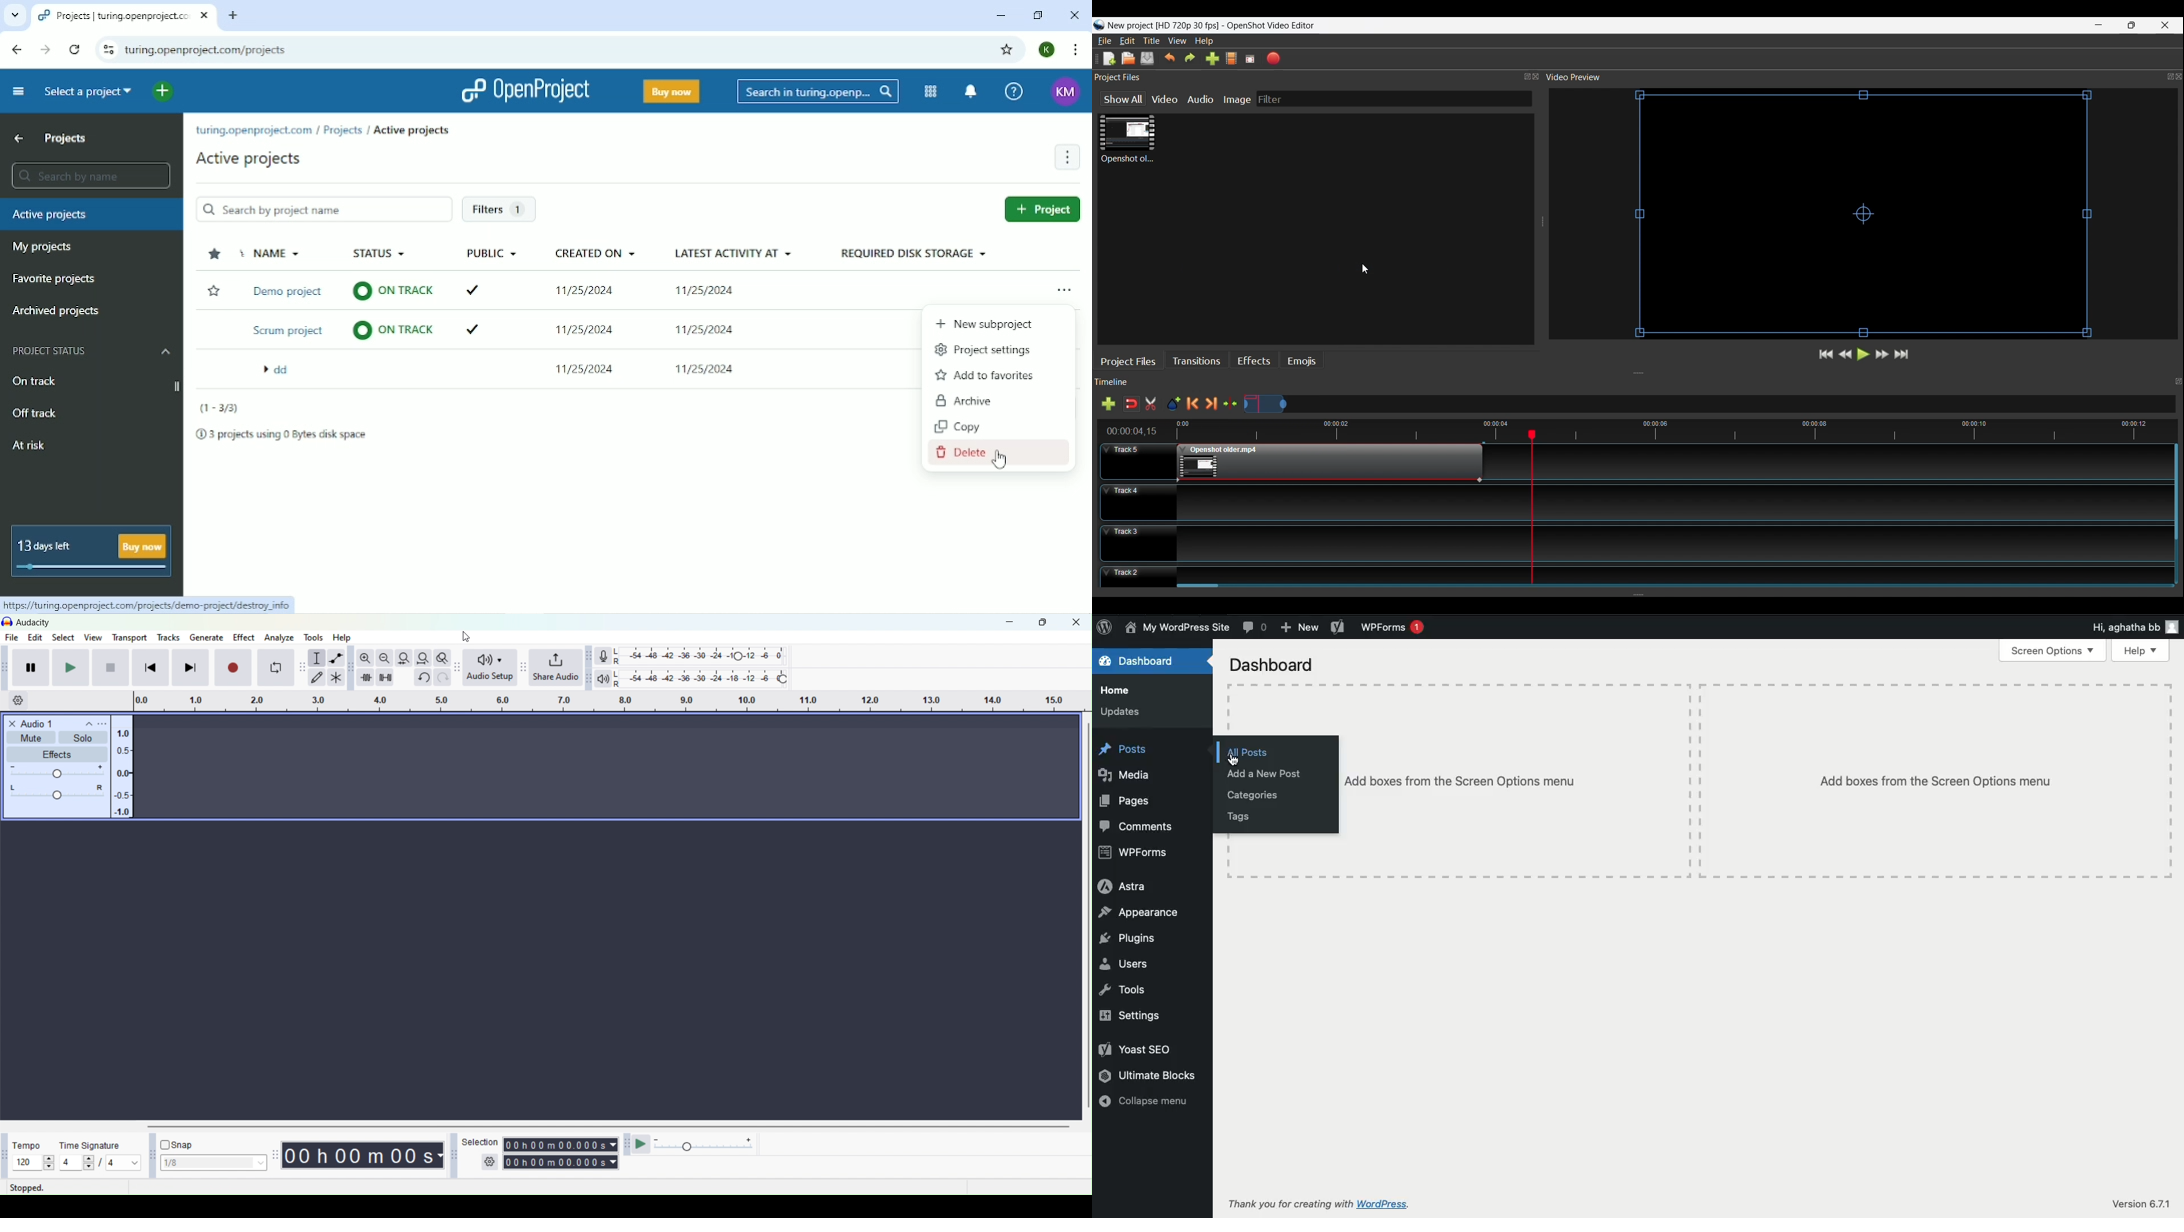  Describe the element at coordinates (299, 666) in the screenshot. I see `Draw tool` at that location.